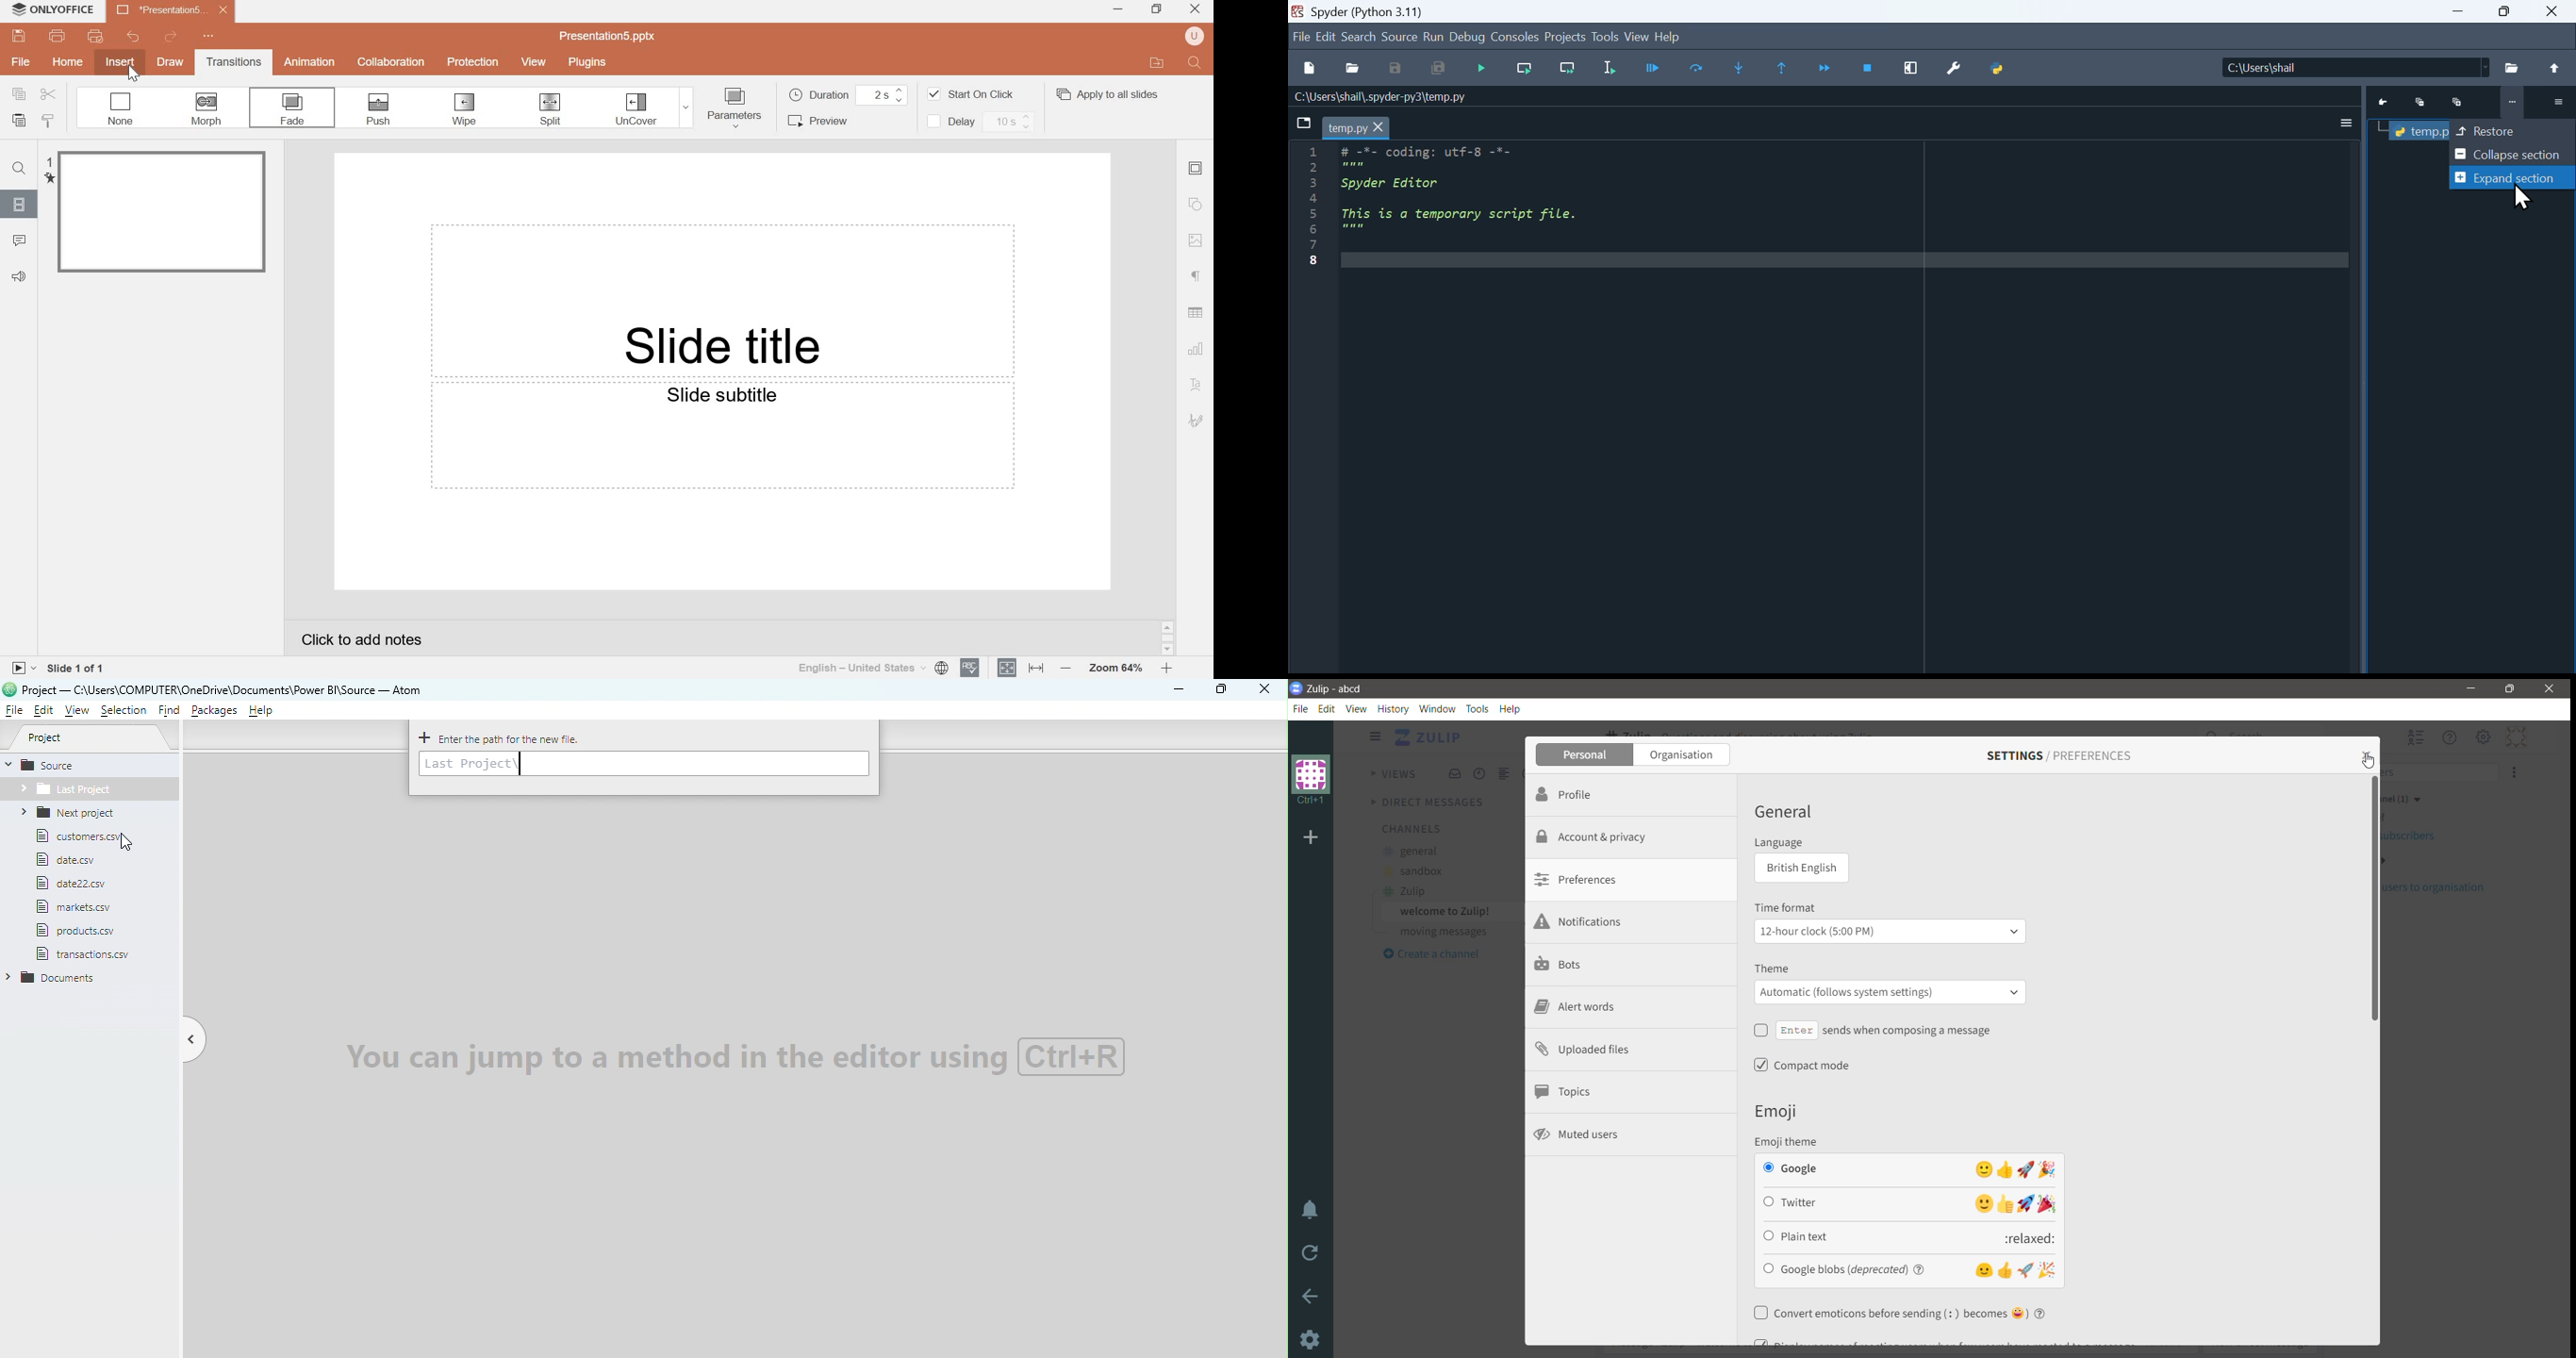  Describe the element at coordinates (1907, 1237) in the screenshot. I see `Plain text` at that location.